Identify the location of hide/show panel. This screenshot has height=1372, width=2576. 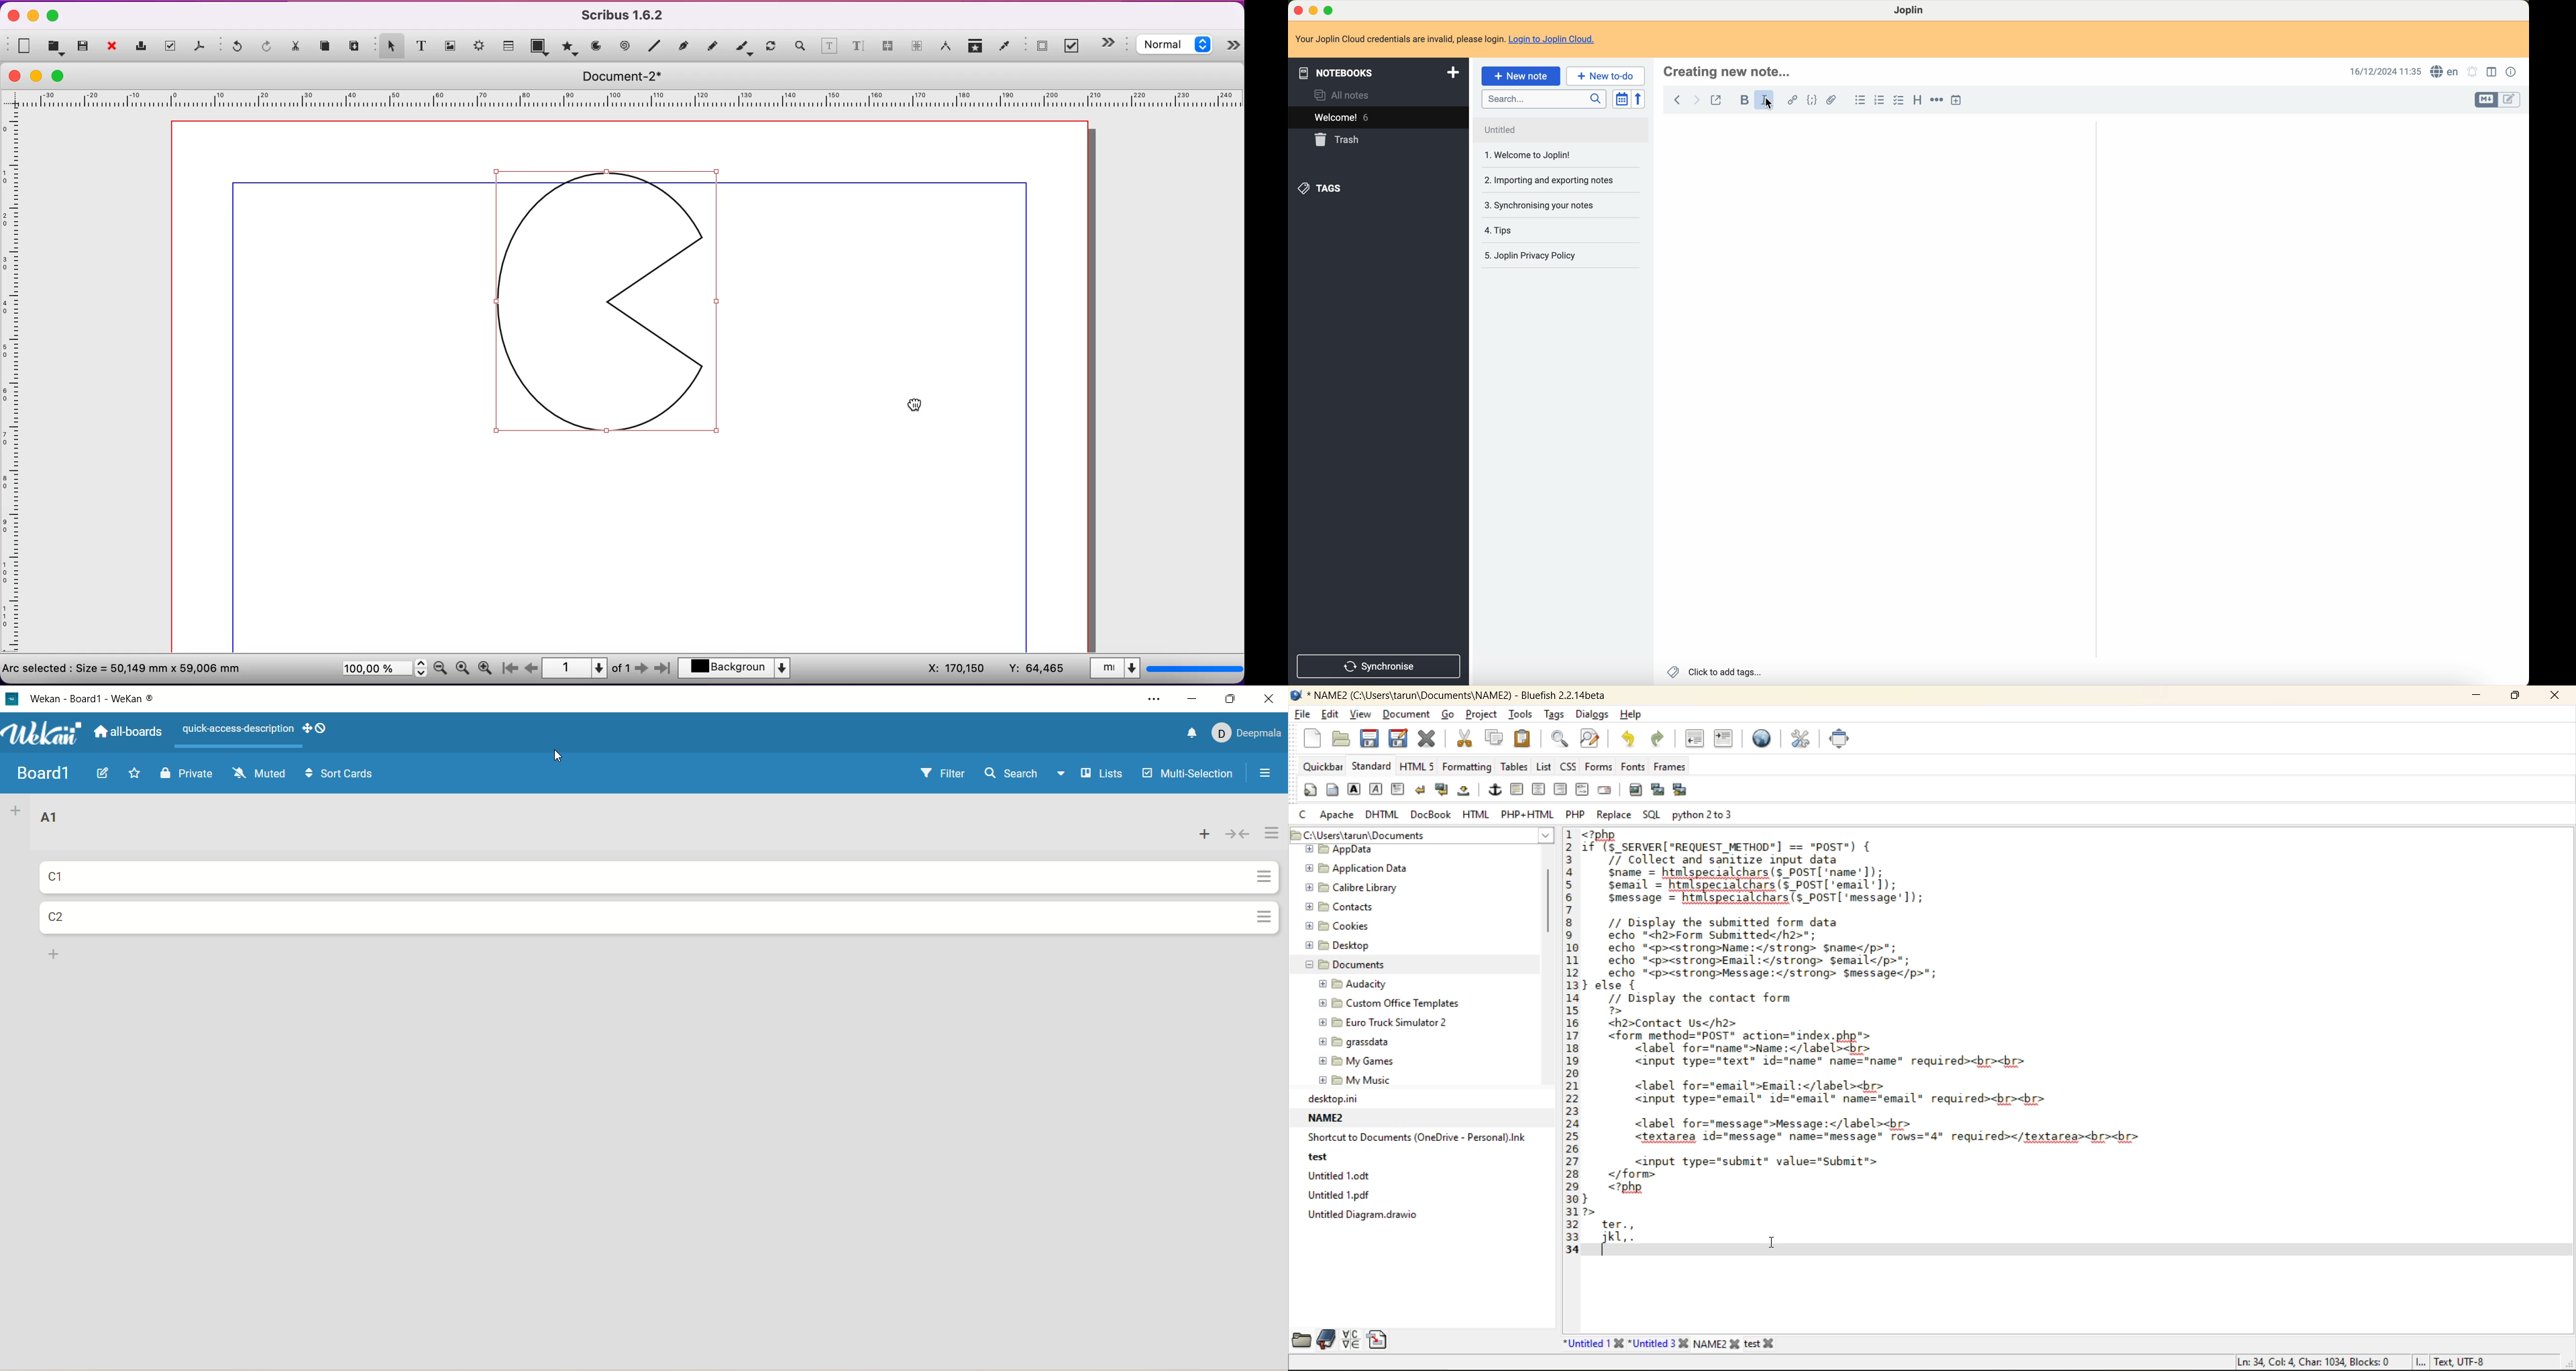
(1113, 43).